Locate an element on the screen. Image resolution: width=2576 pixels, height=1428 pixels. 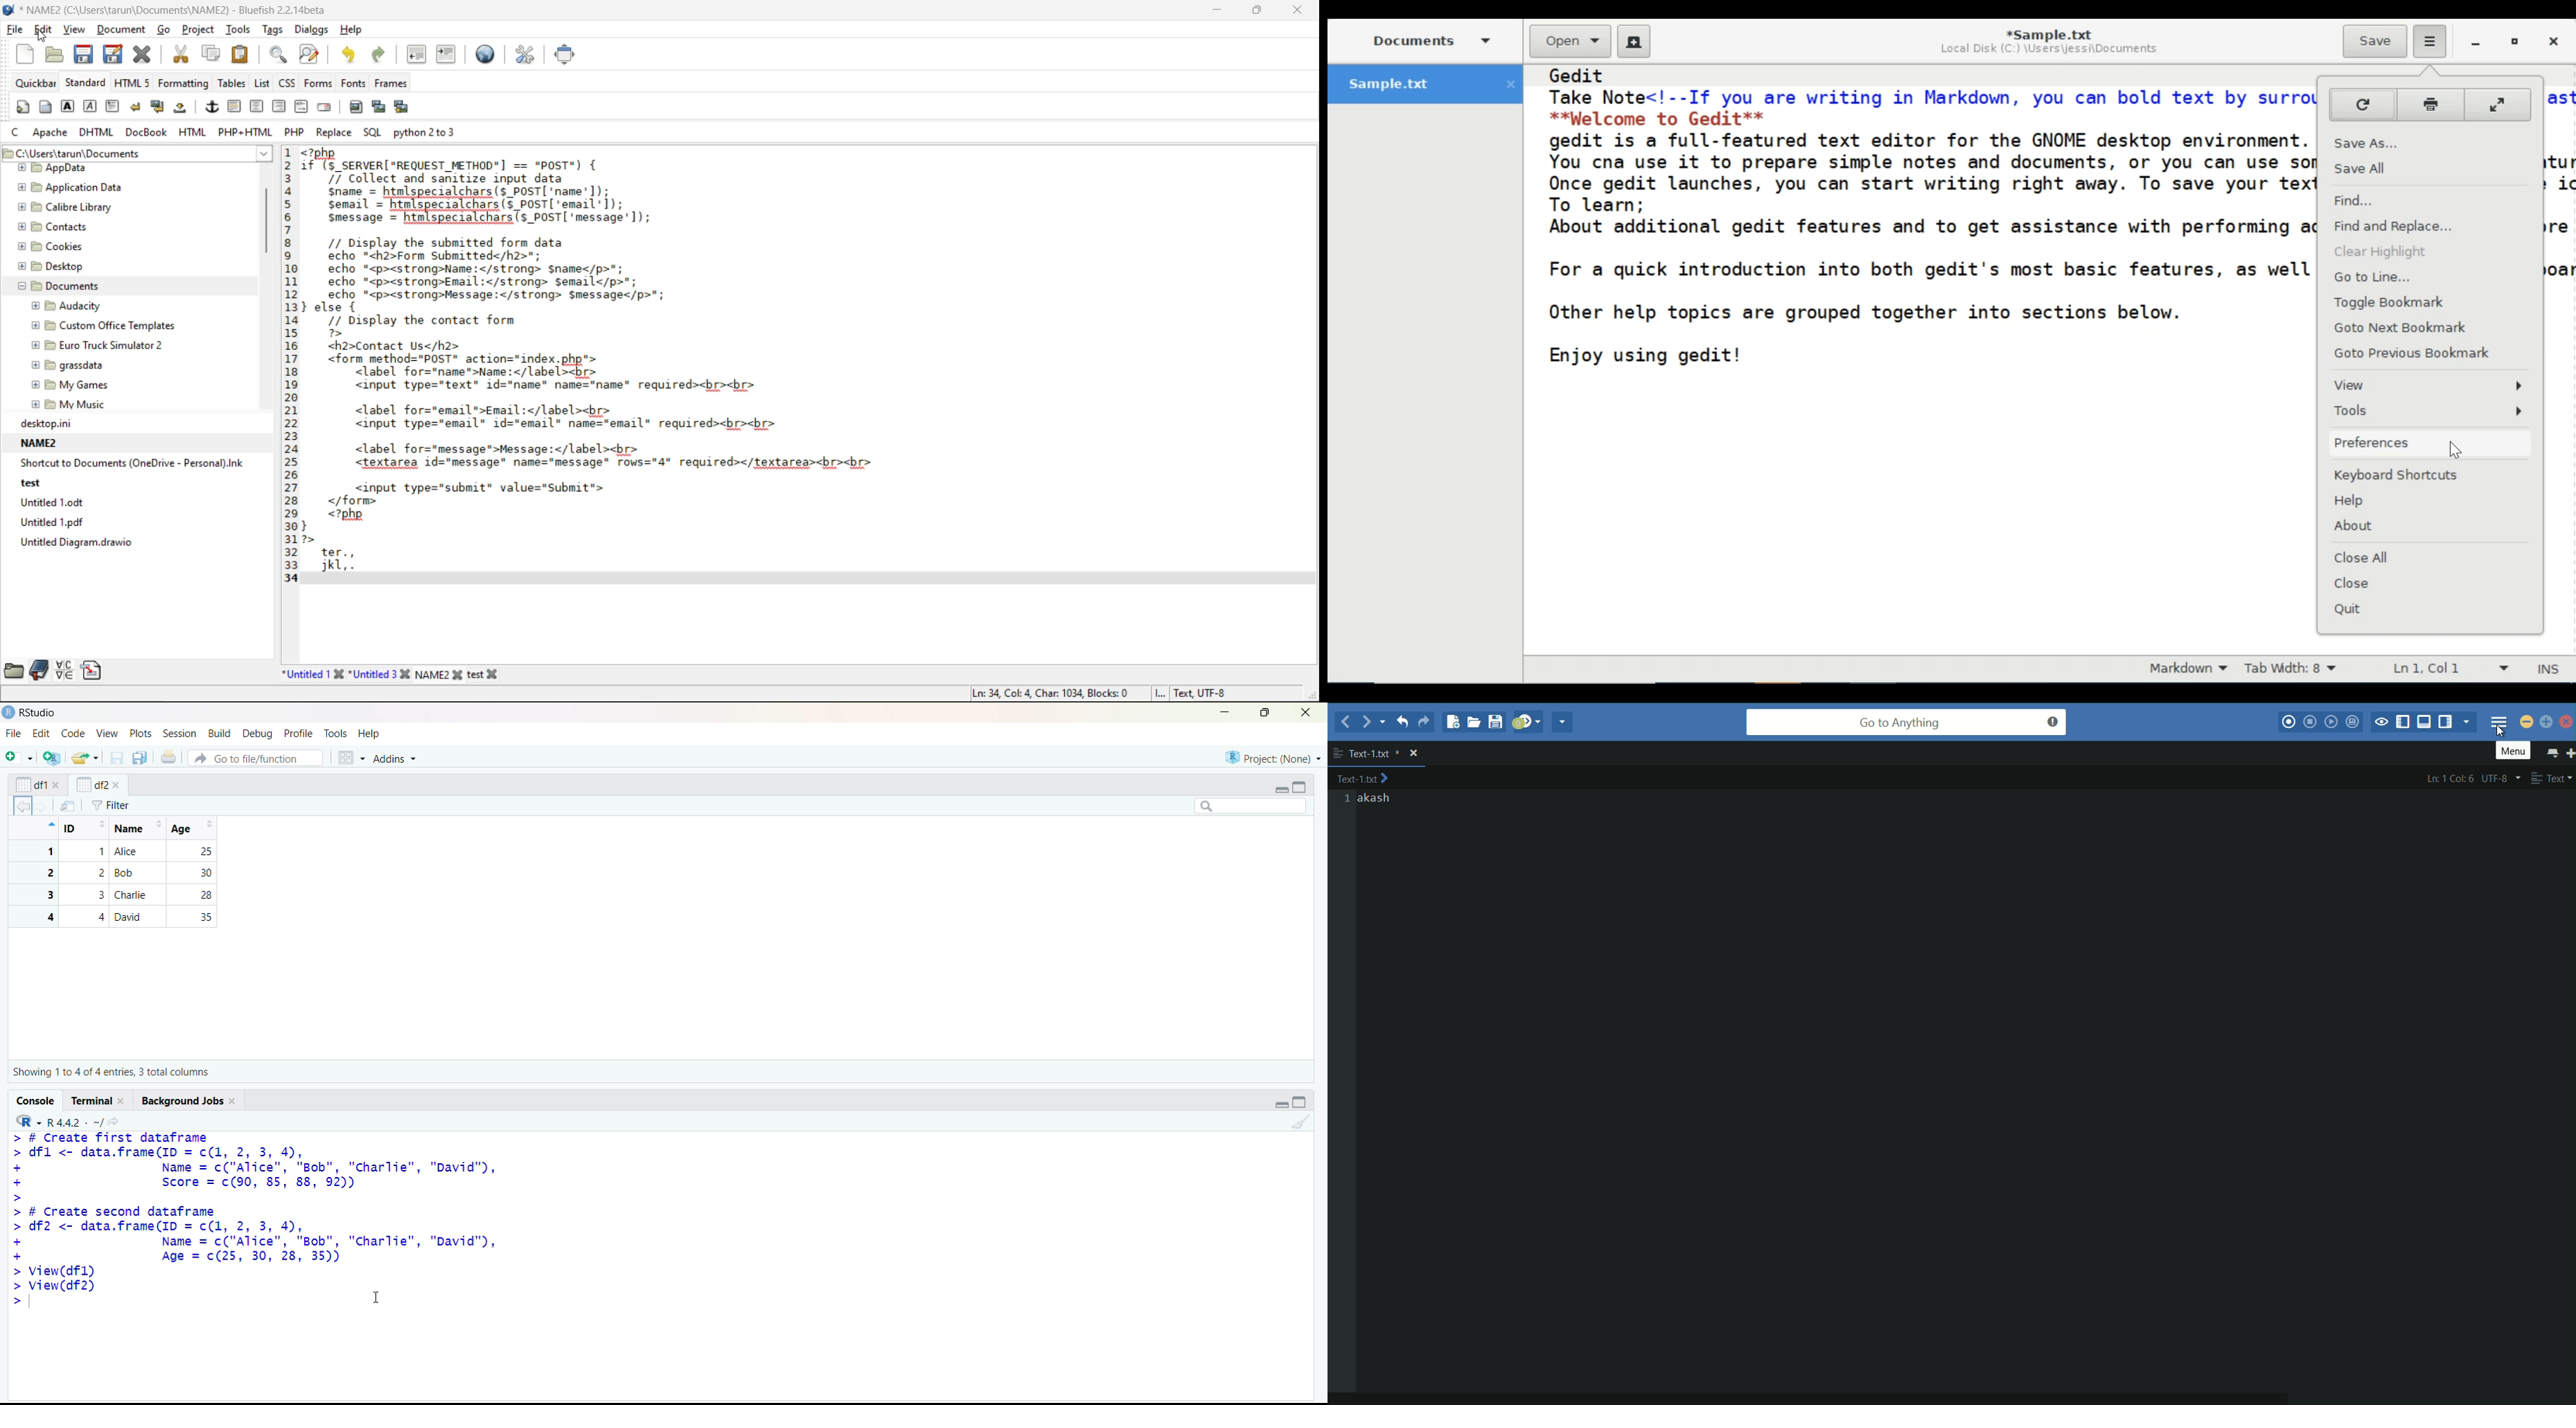
Collapse/expand  is located at coordinates (1281, 1105).